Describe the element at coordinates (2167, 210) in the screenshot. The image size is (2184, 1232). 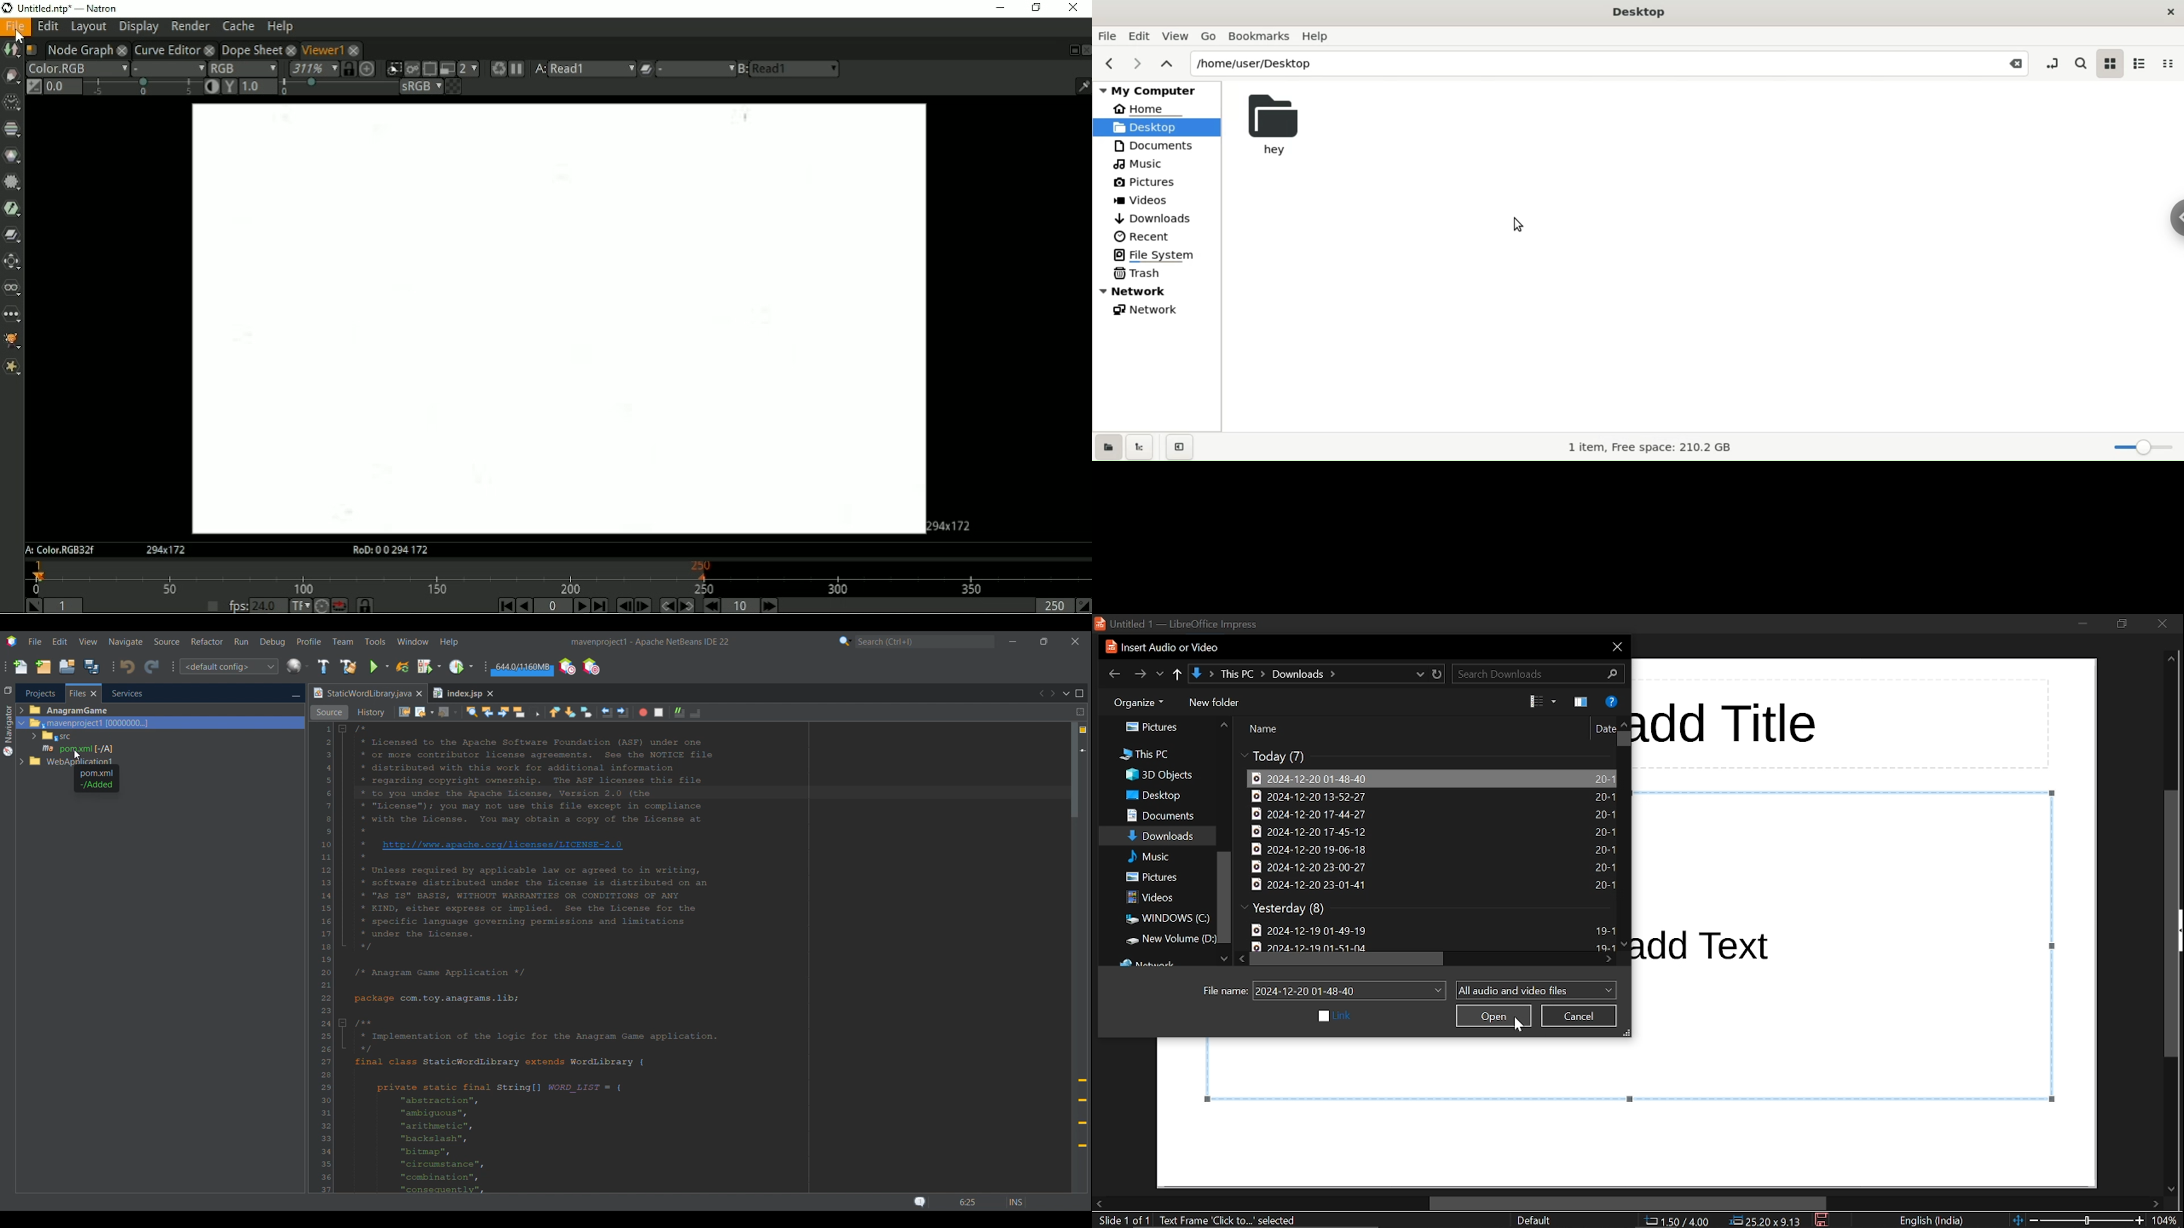
I see `chrome options` at that location.